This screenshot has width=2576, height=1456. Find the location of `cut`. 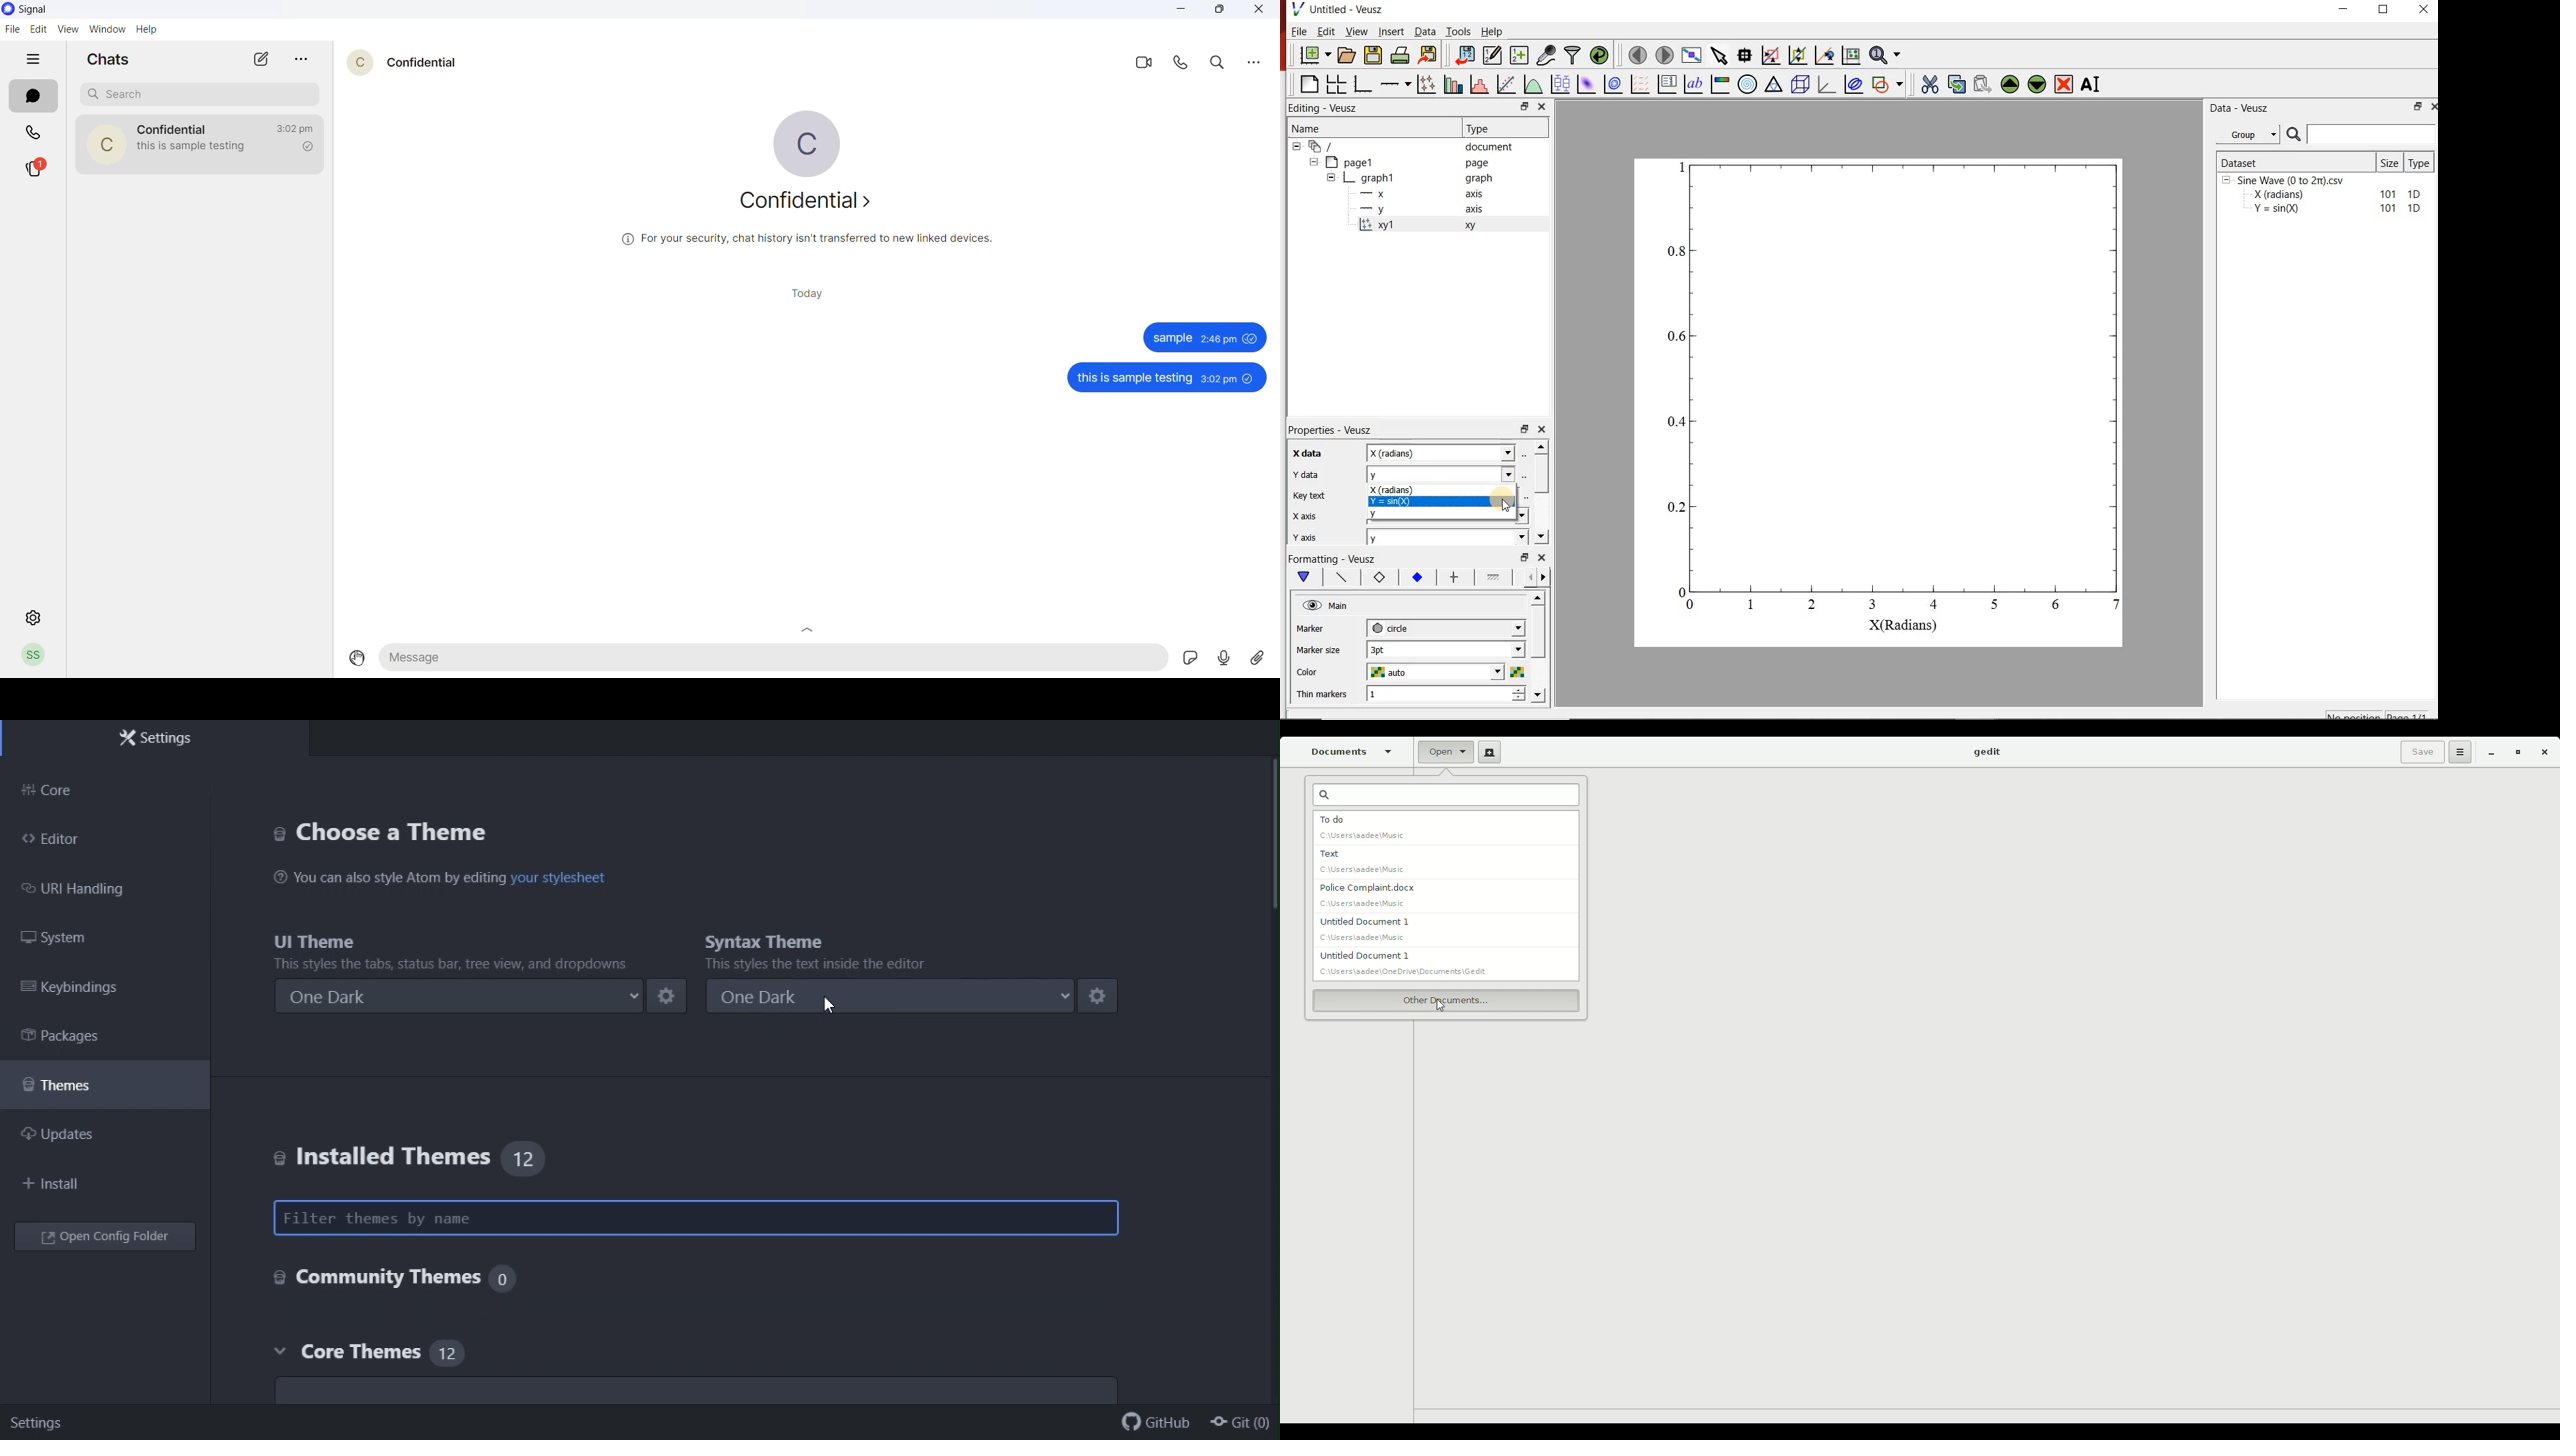

cut is located at coordinates (1930, 83).